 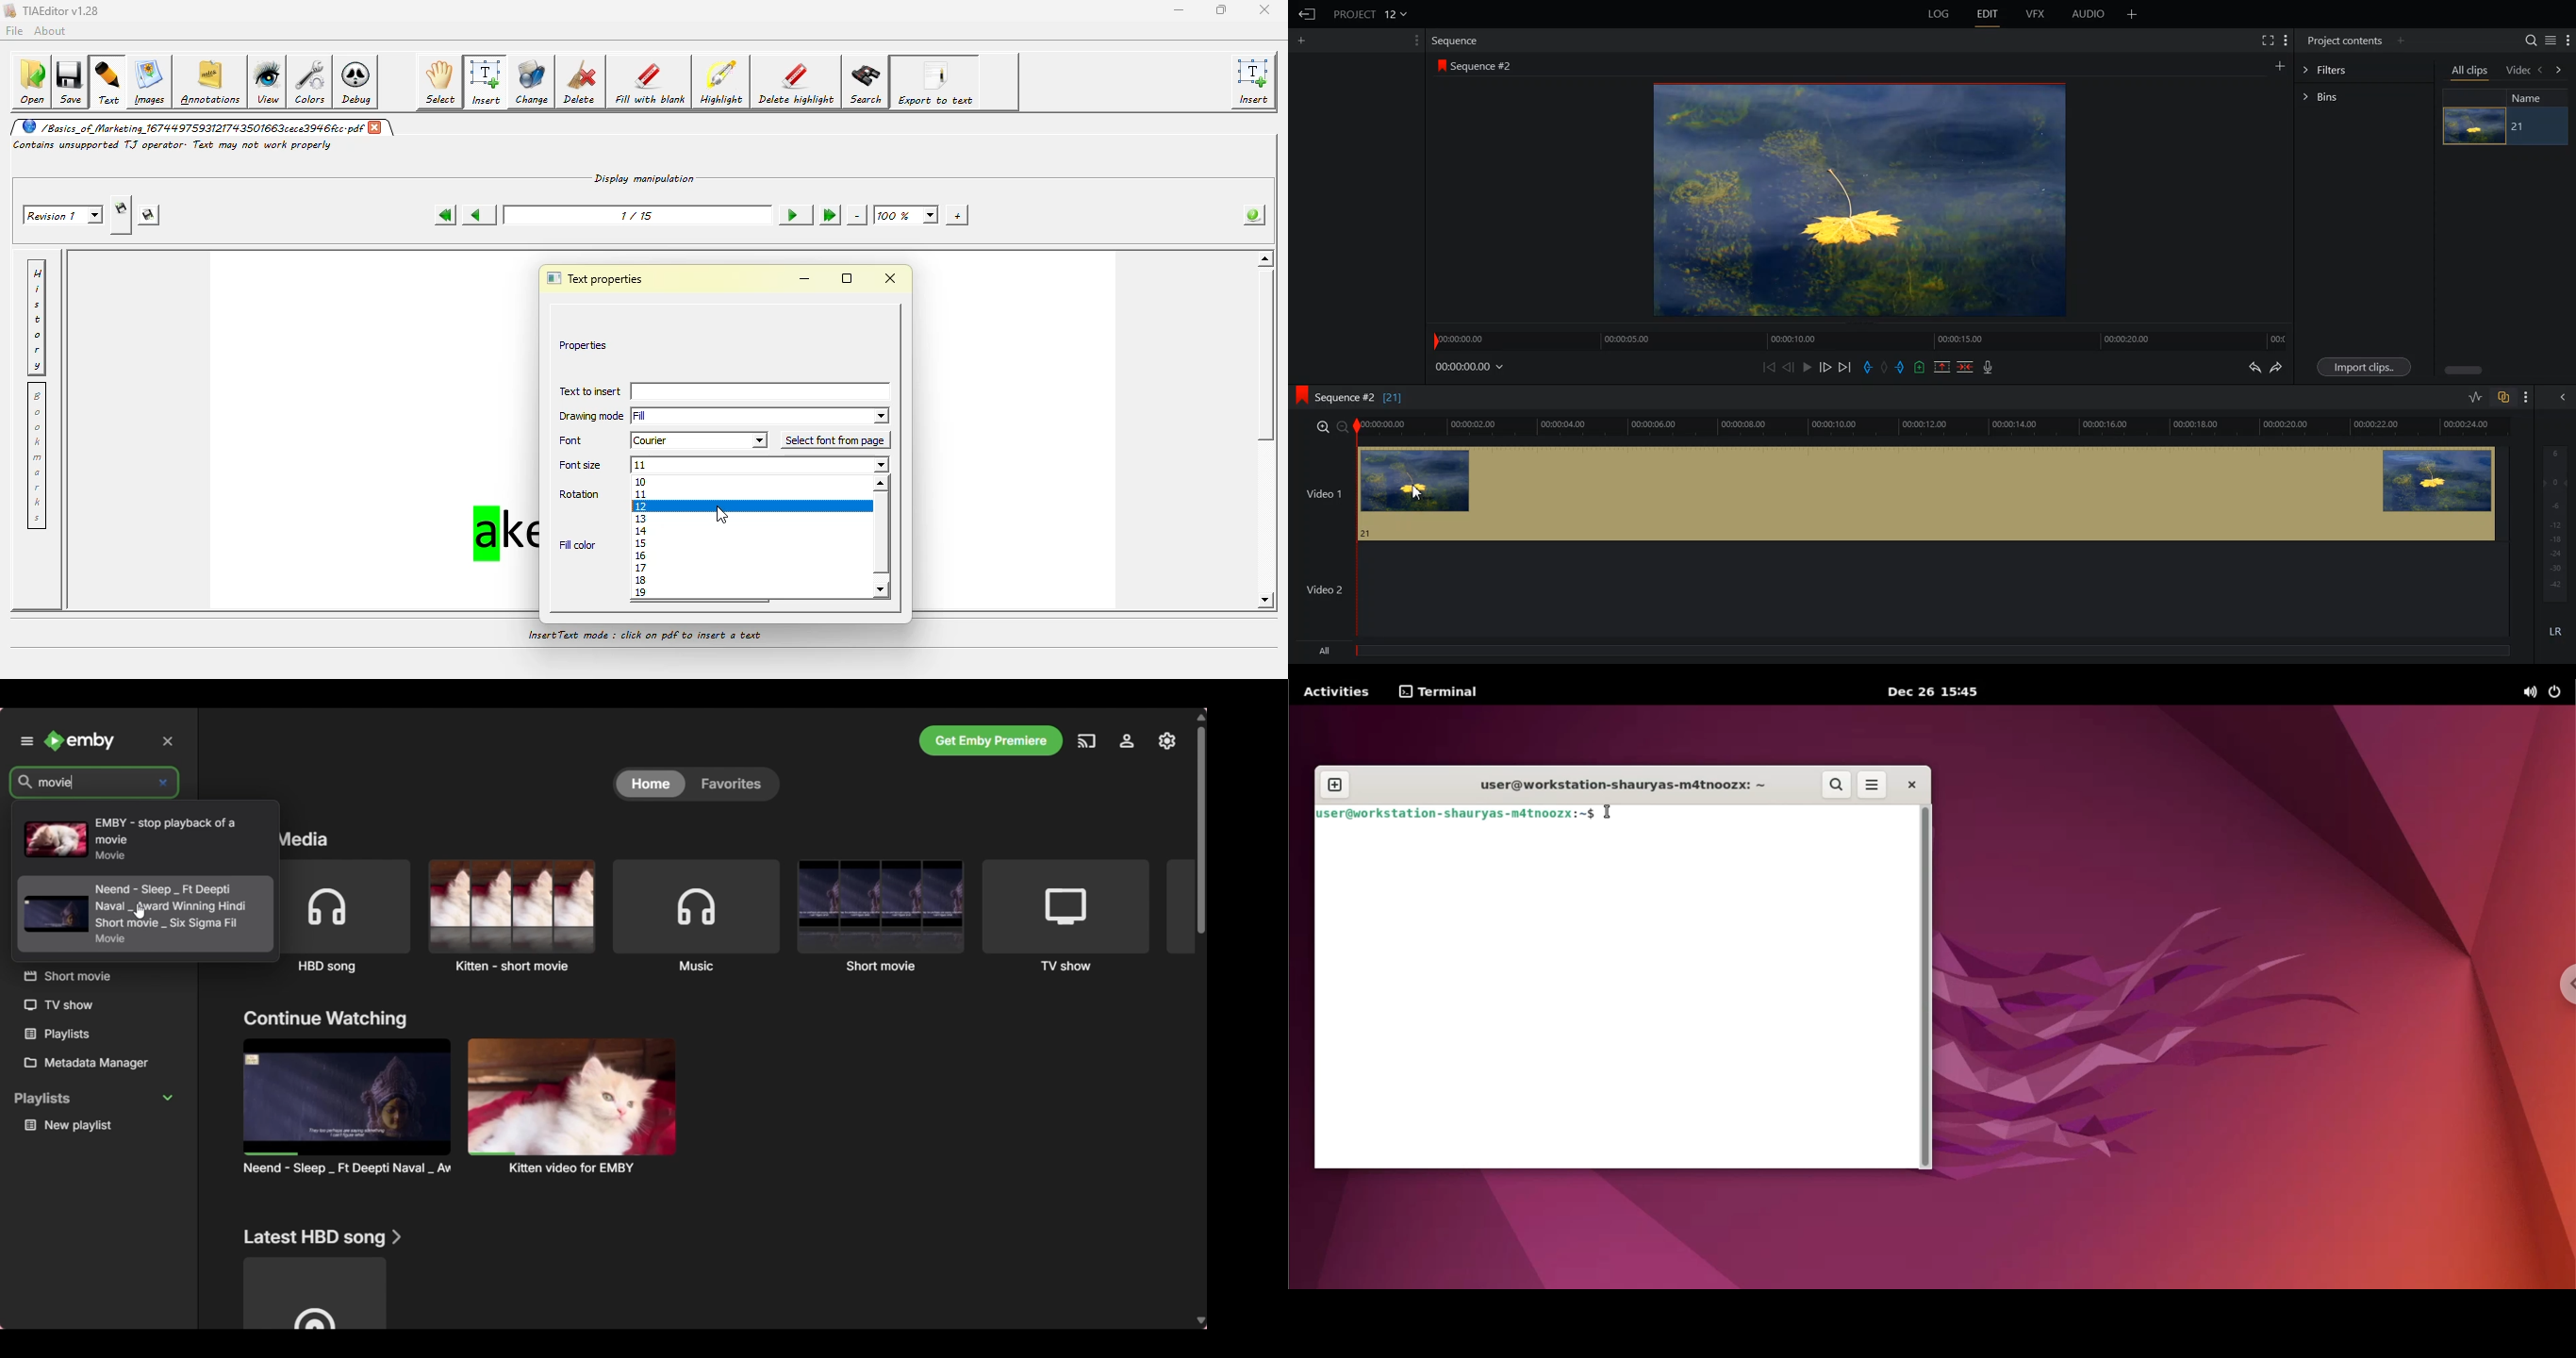 I want to click on Show Setting Menu, so click(x=2568, y=41).